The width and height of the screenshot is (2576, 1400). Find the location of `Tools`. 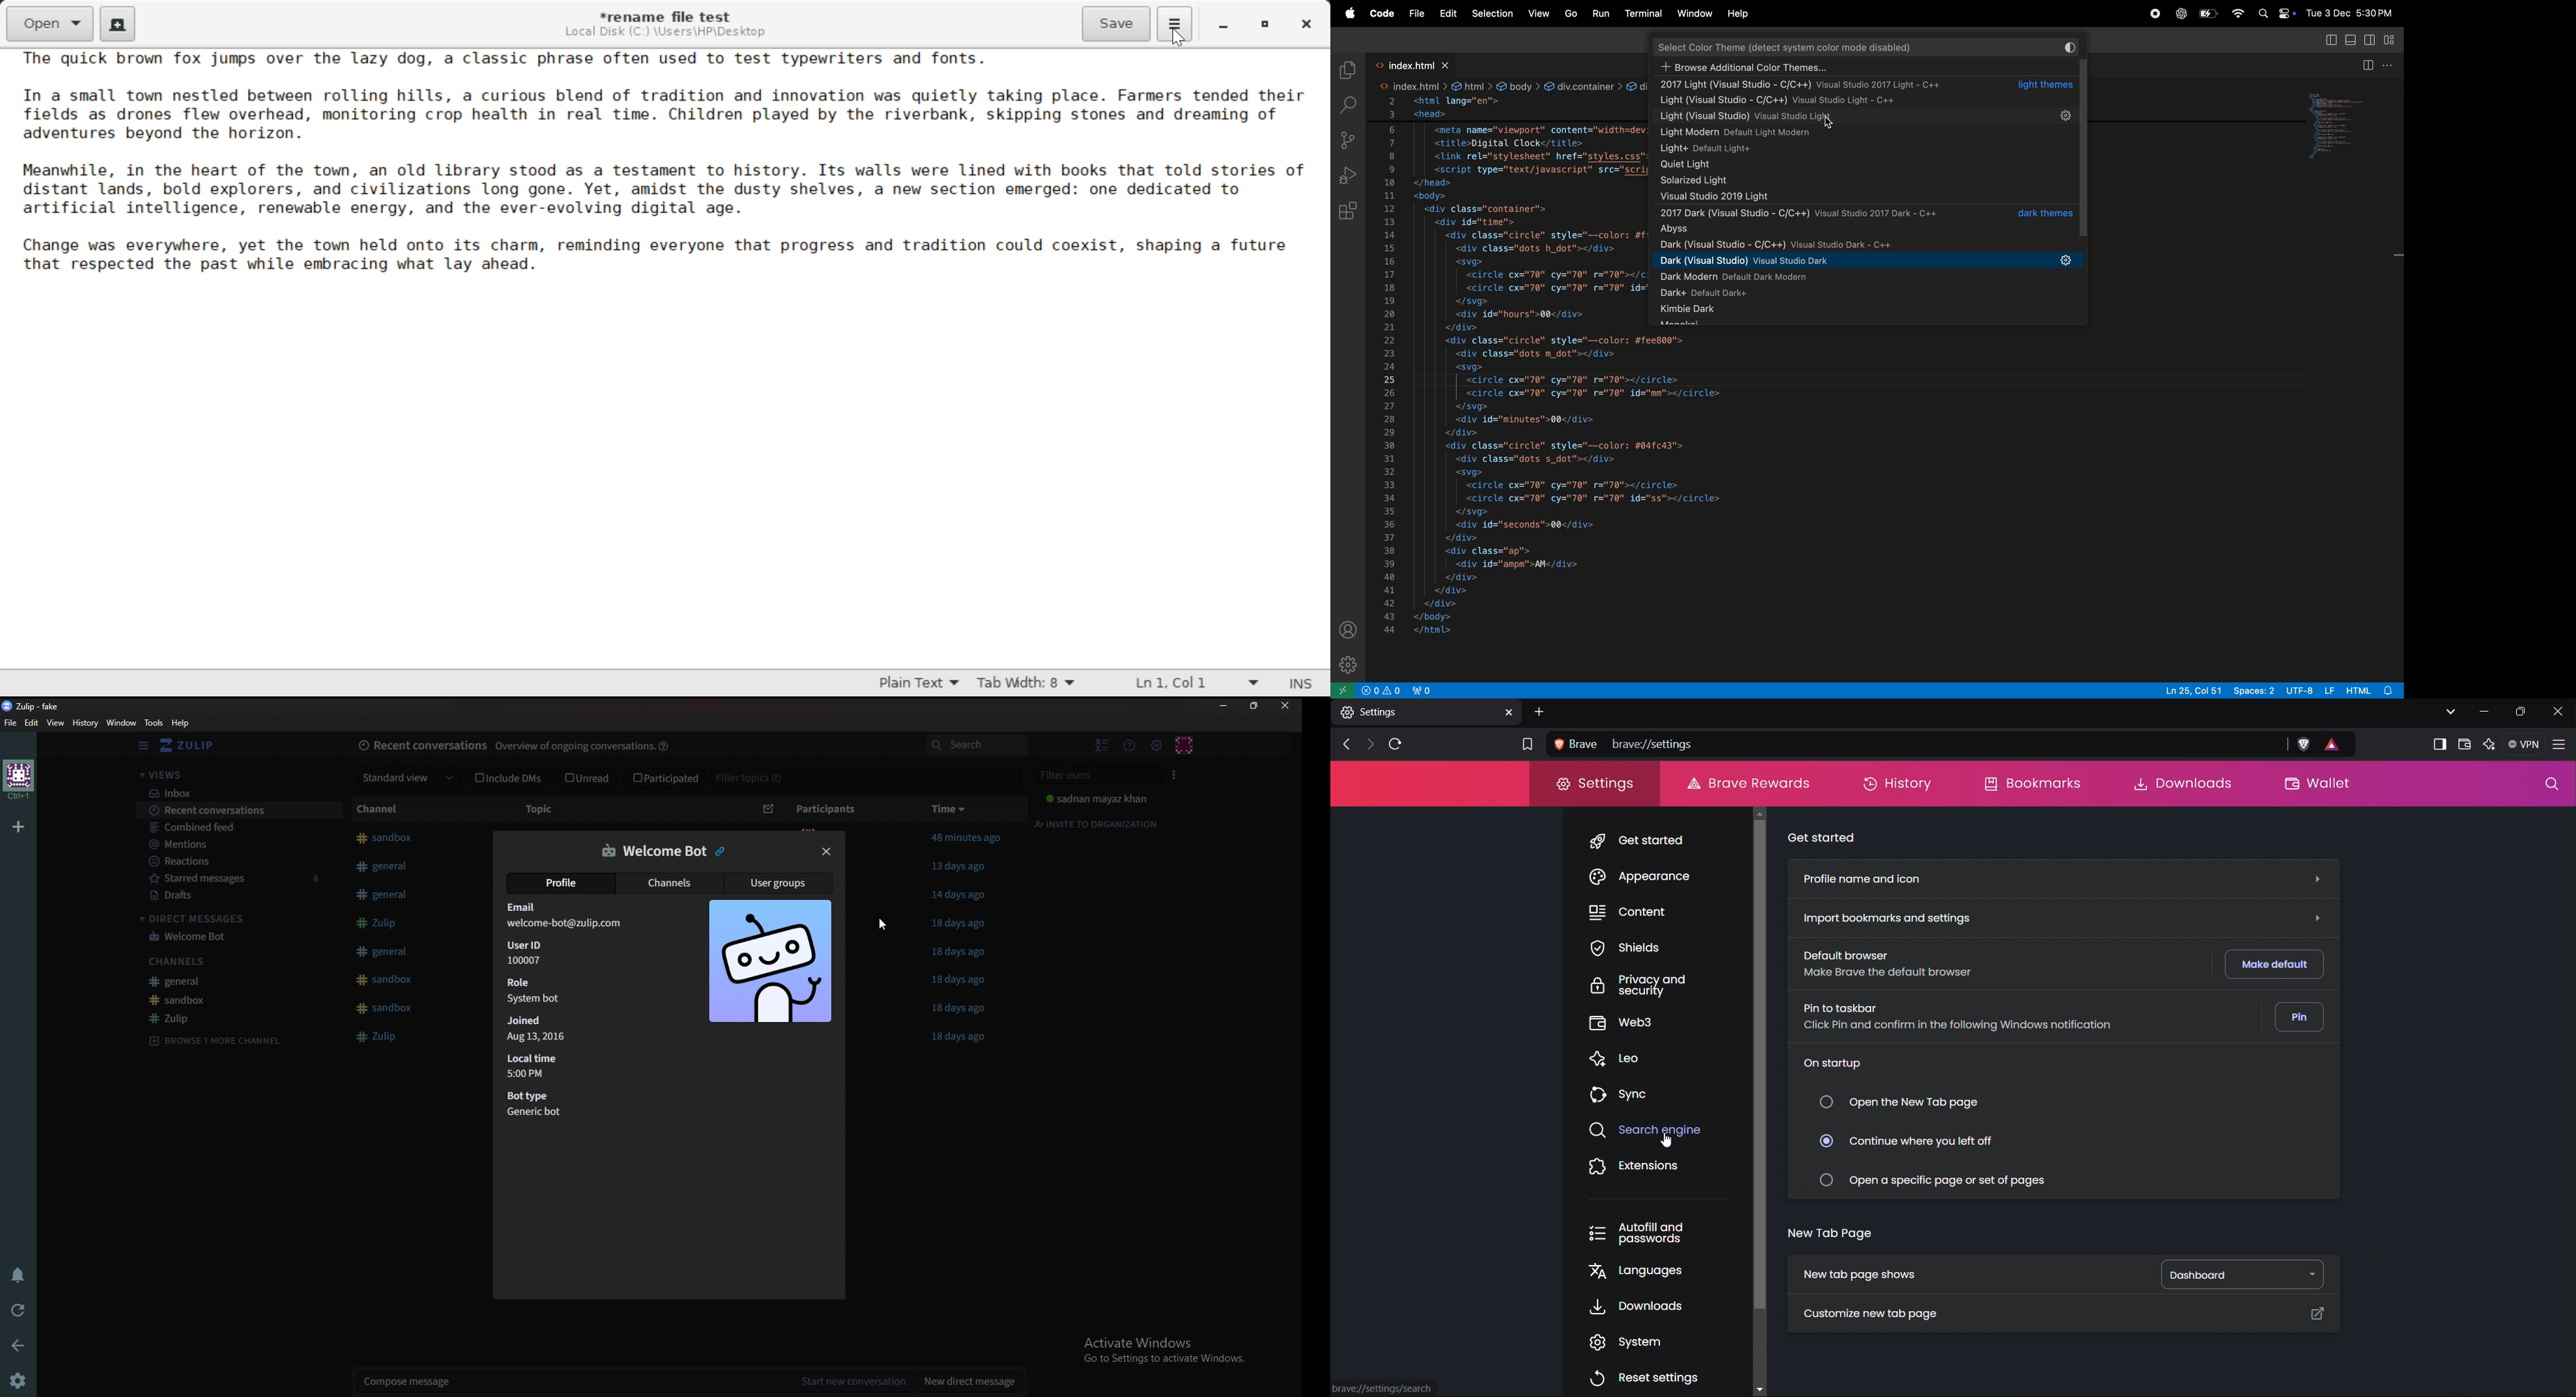

Tools is located at coordinates (154, 722).